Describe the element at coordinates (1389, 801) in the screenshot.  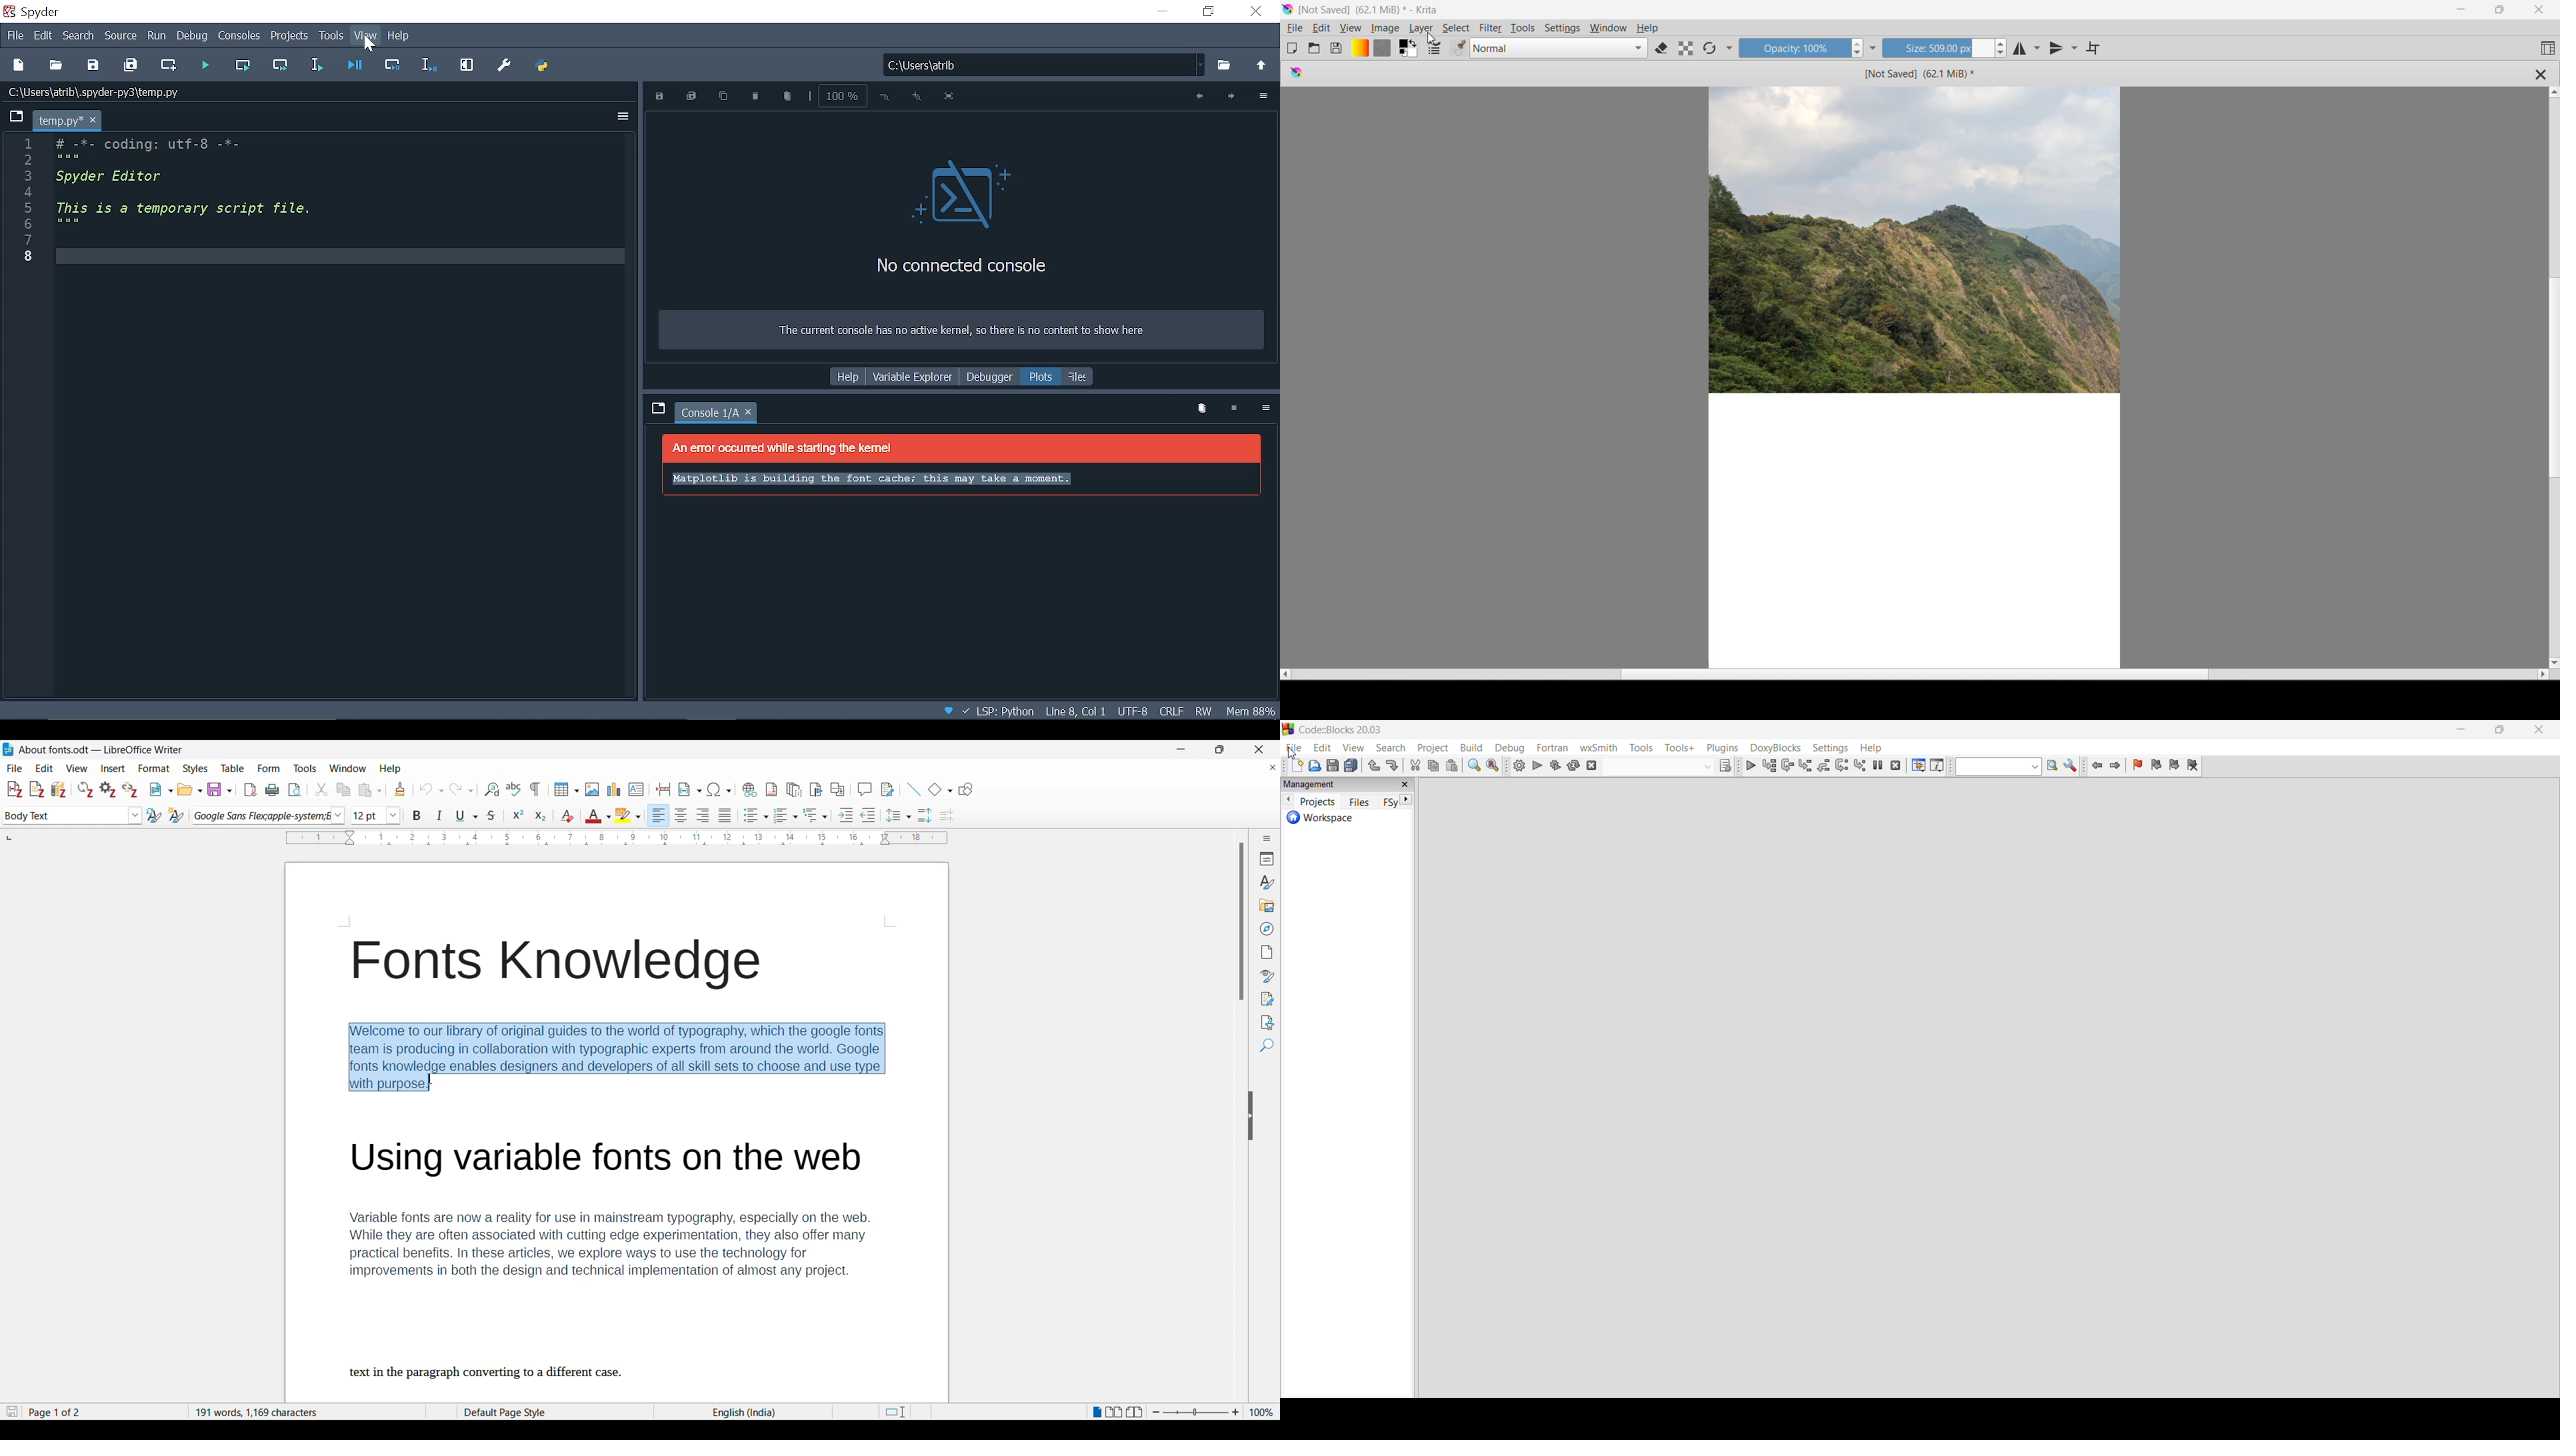
I see `FSy` at that location.